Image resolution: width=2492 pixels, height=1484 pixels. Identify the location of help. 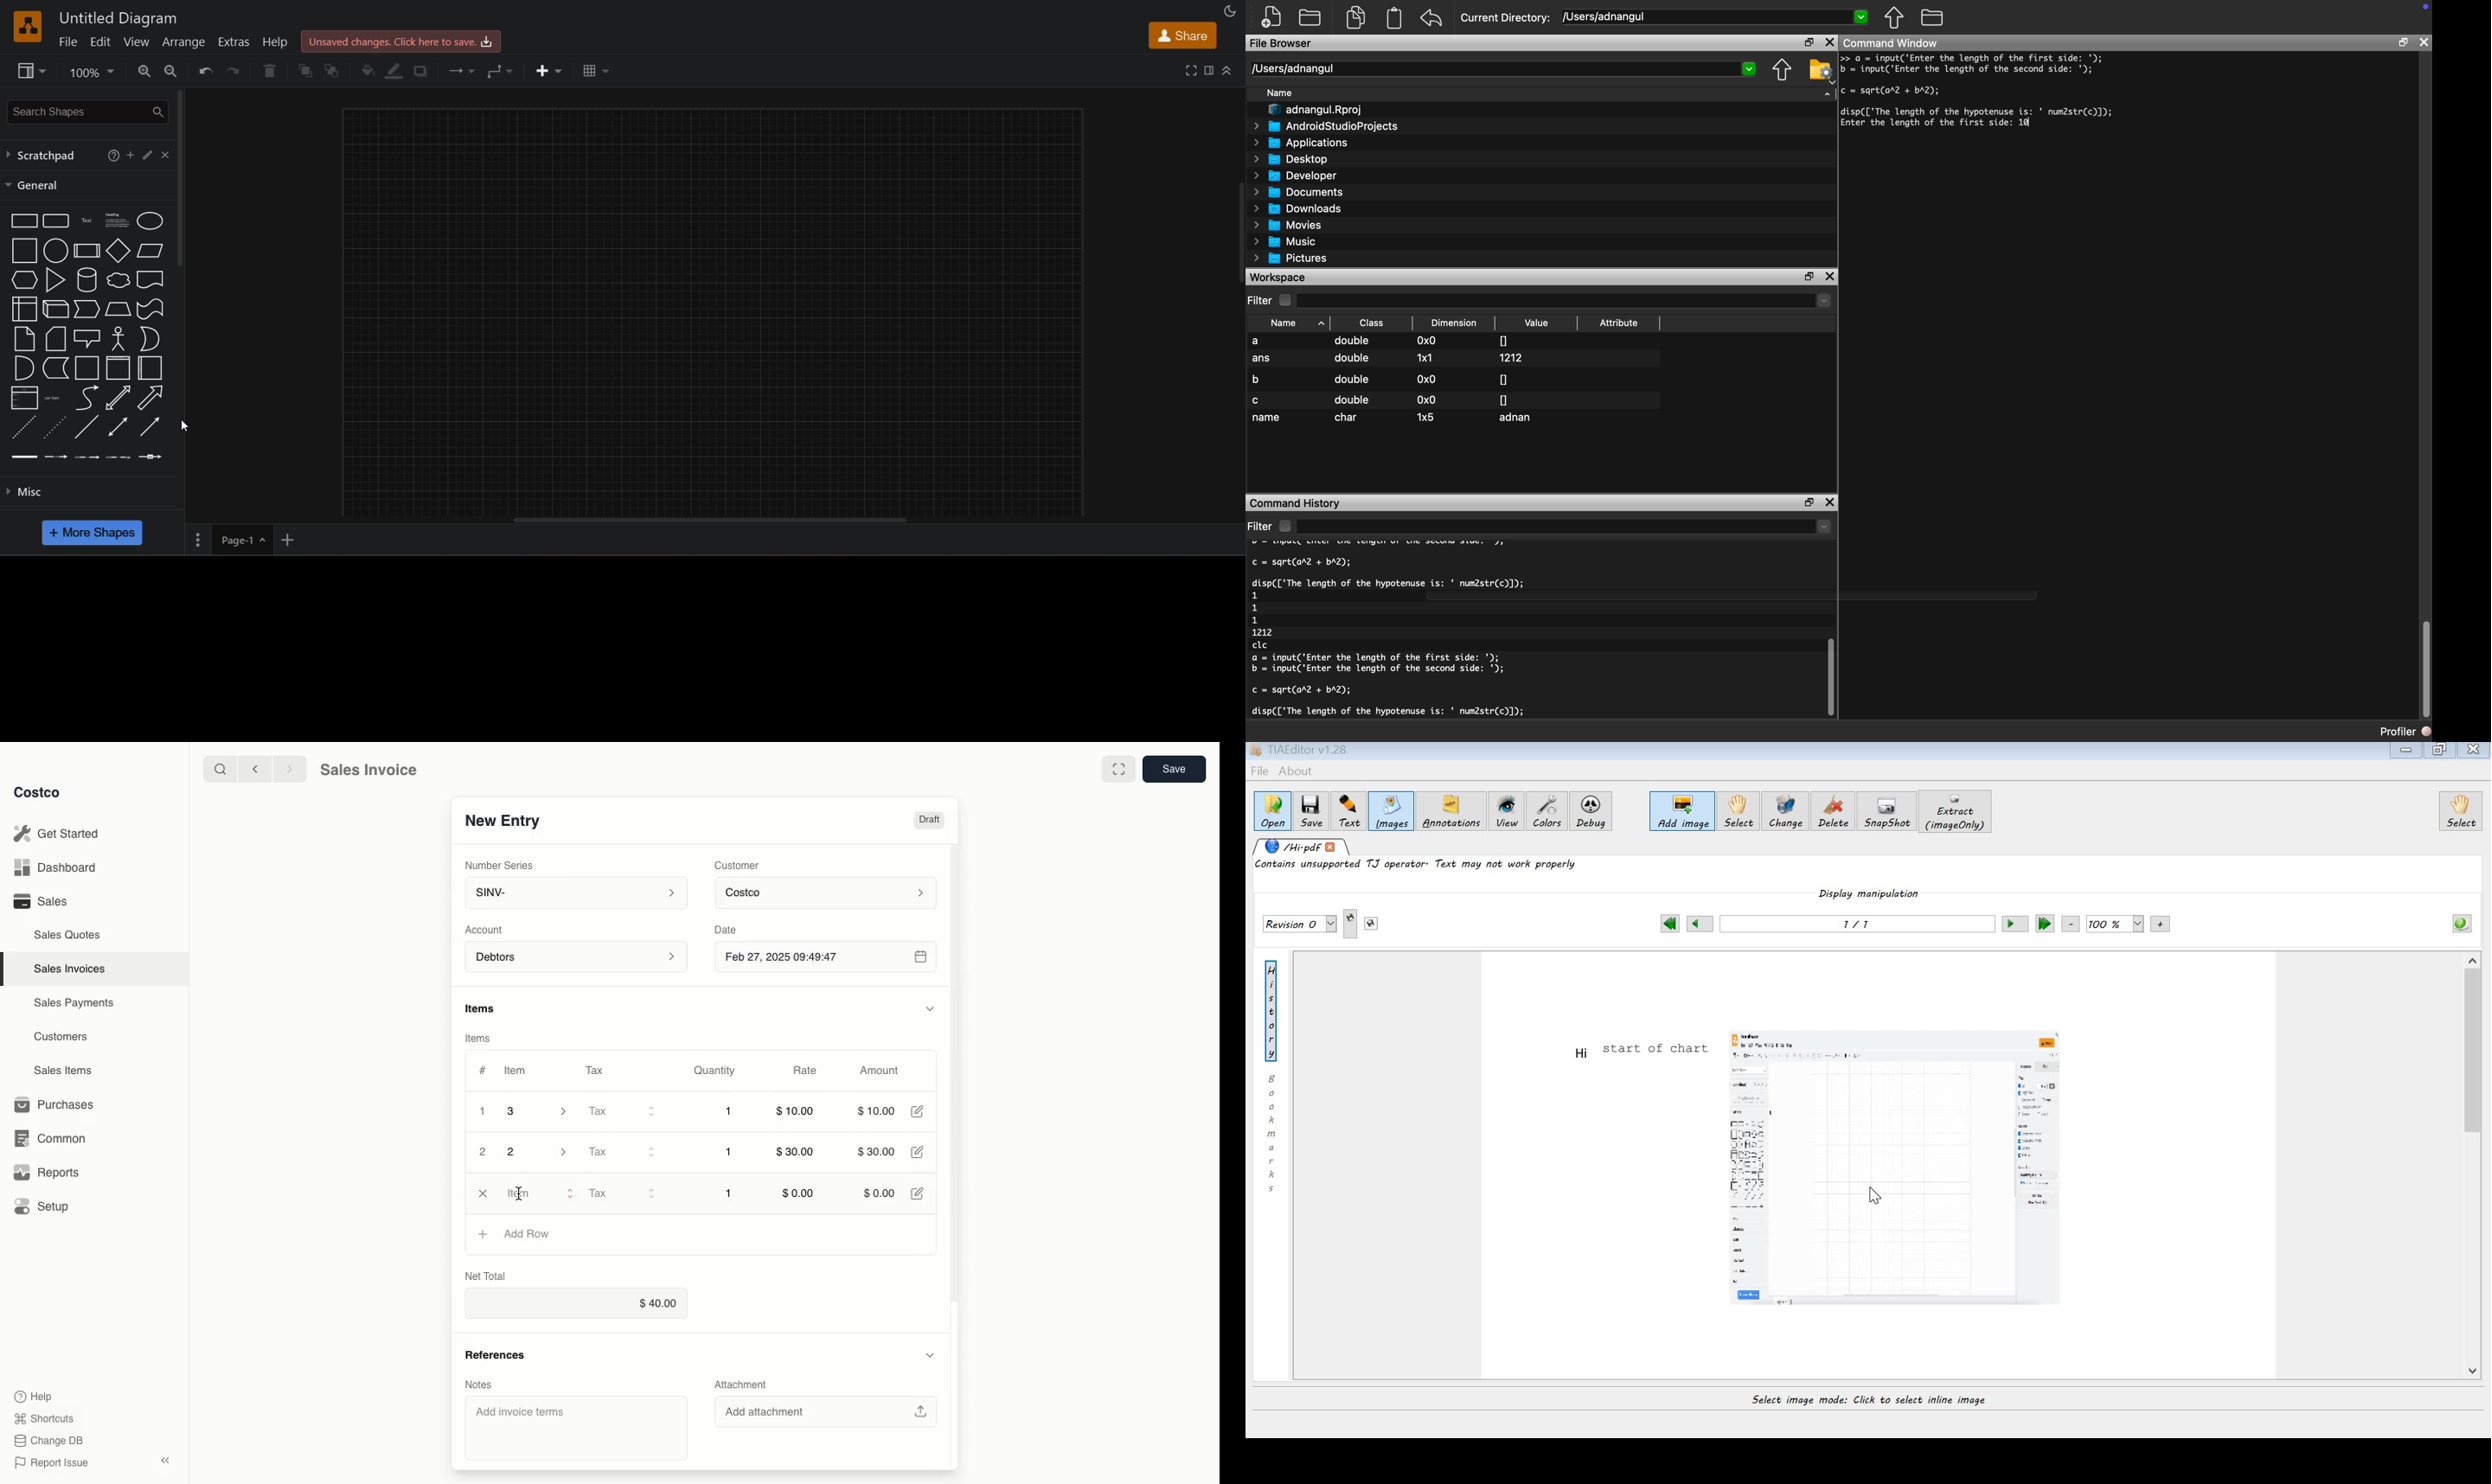
(275, 40).